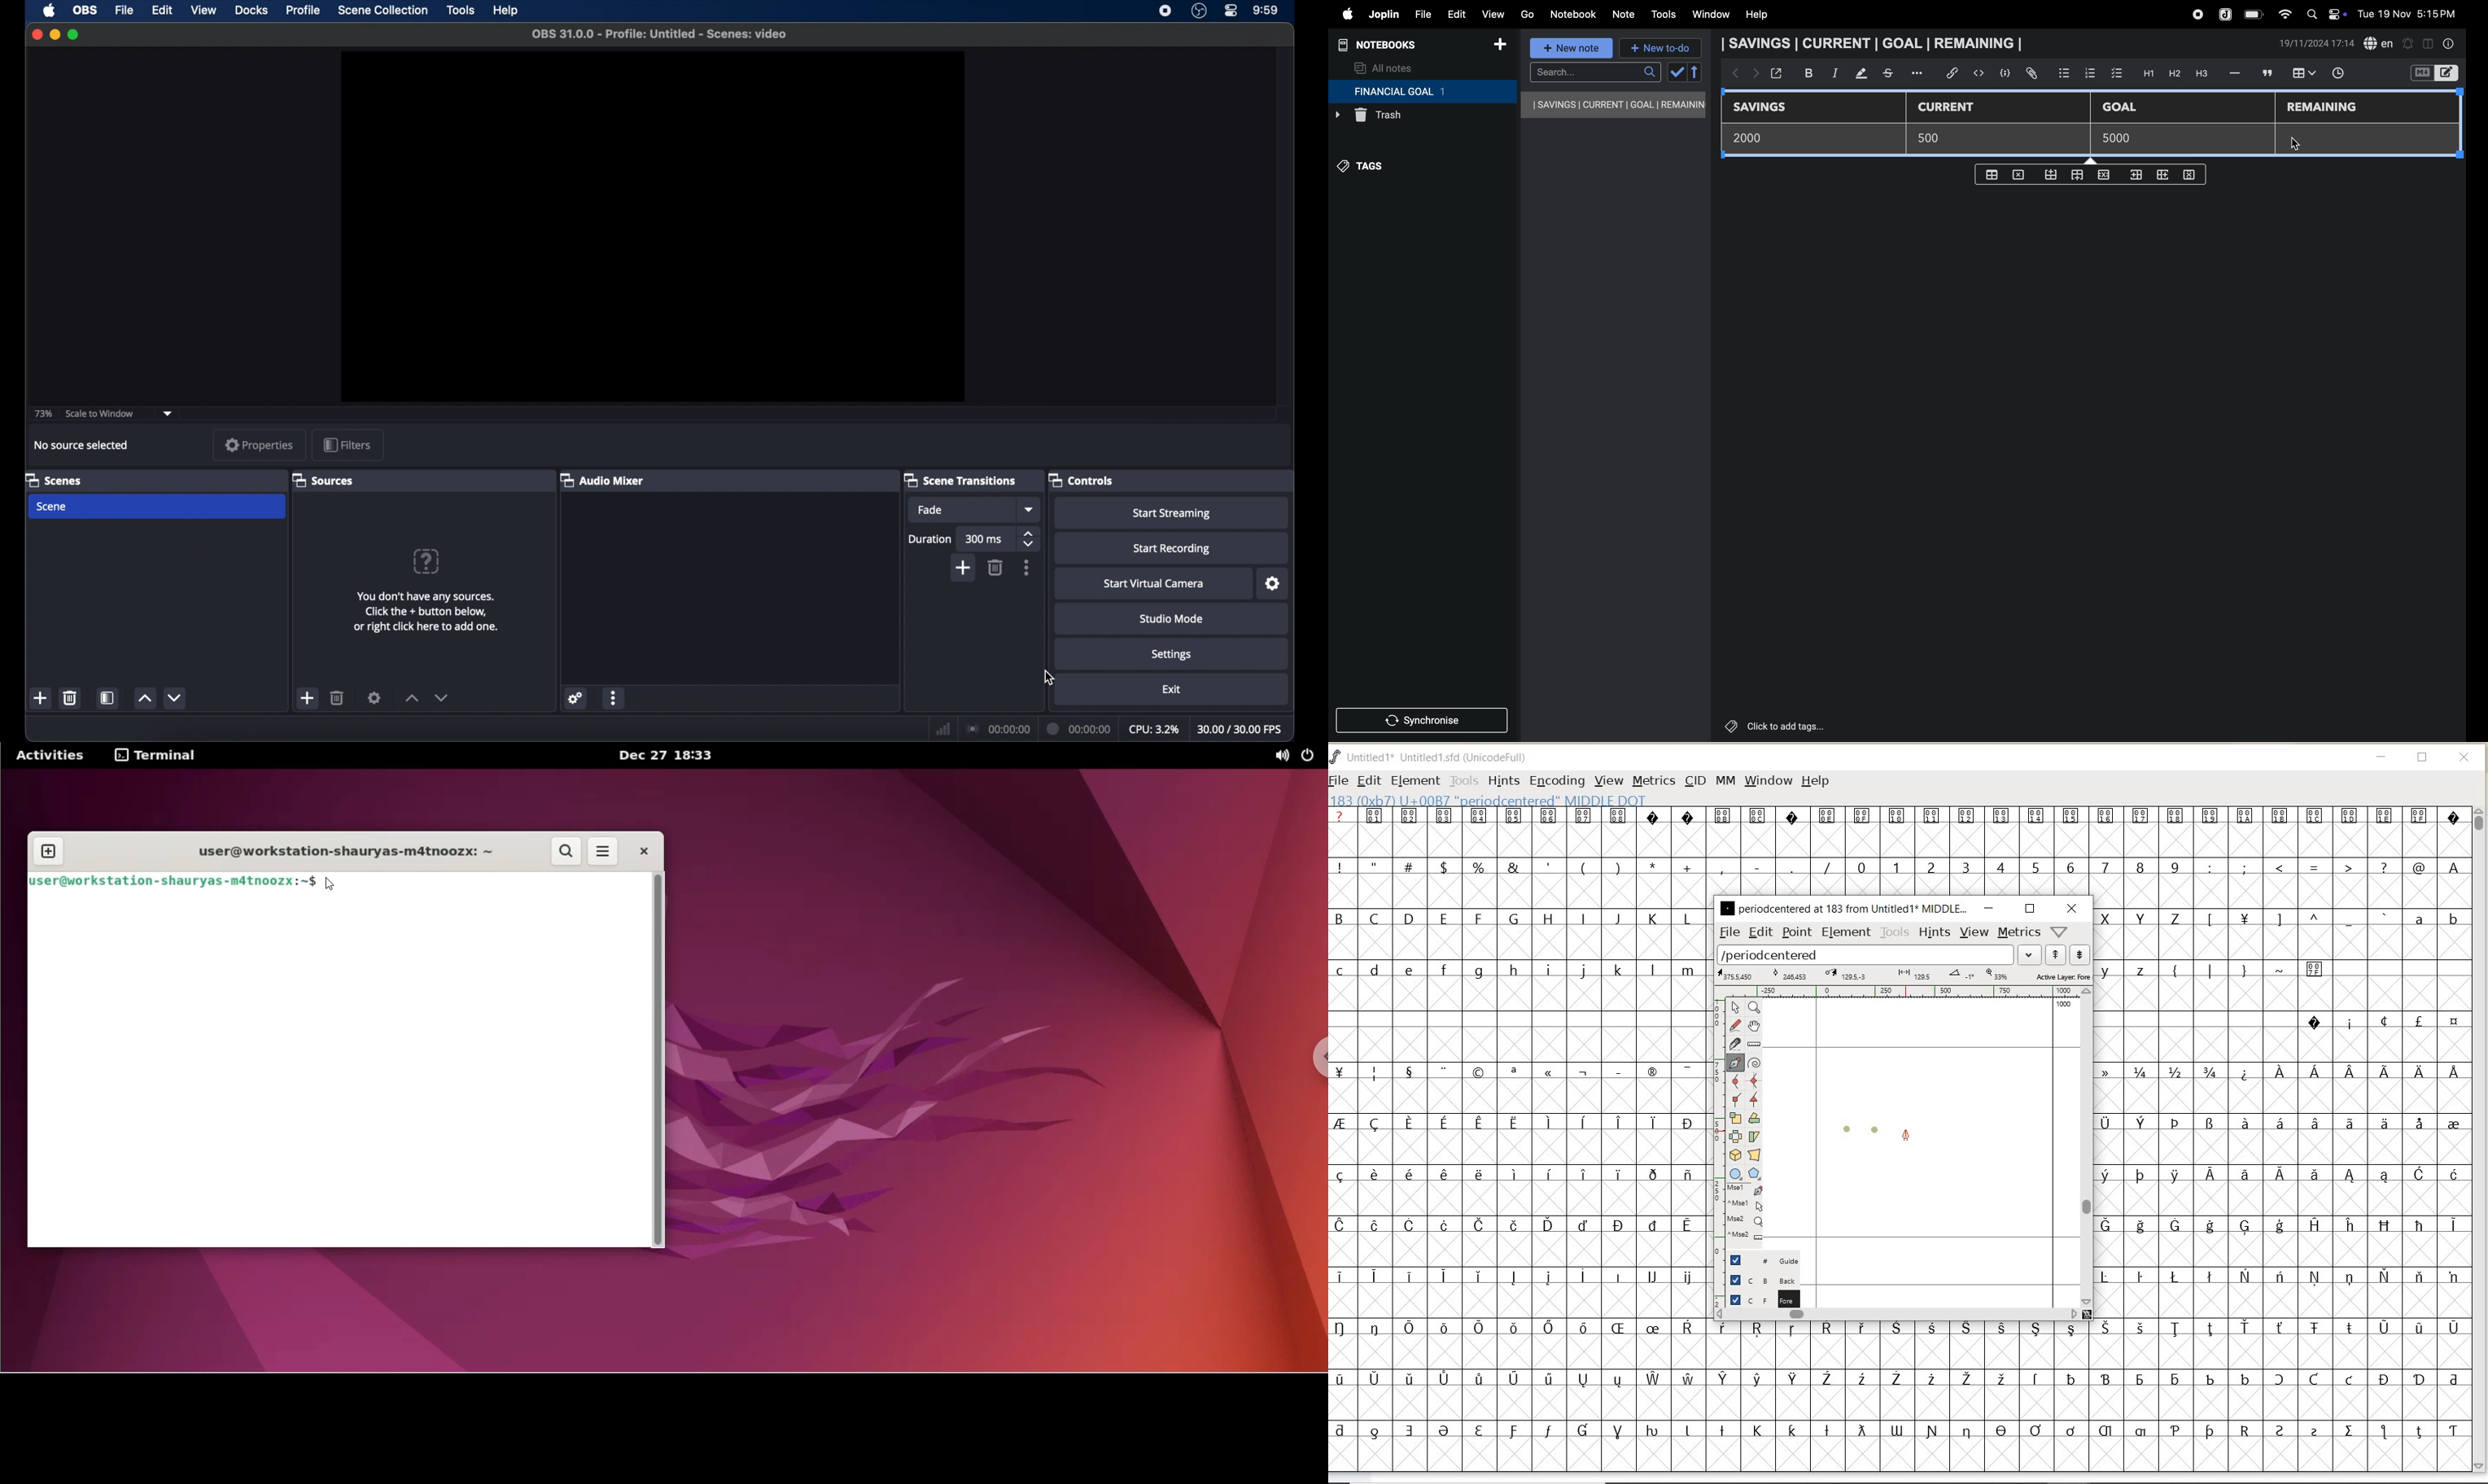 The height and width of the screenshot is (1484, 2492). Describe the element at coordinates (1775, 73) in the screenshot. I see `open window` at that location.